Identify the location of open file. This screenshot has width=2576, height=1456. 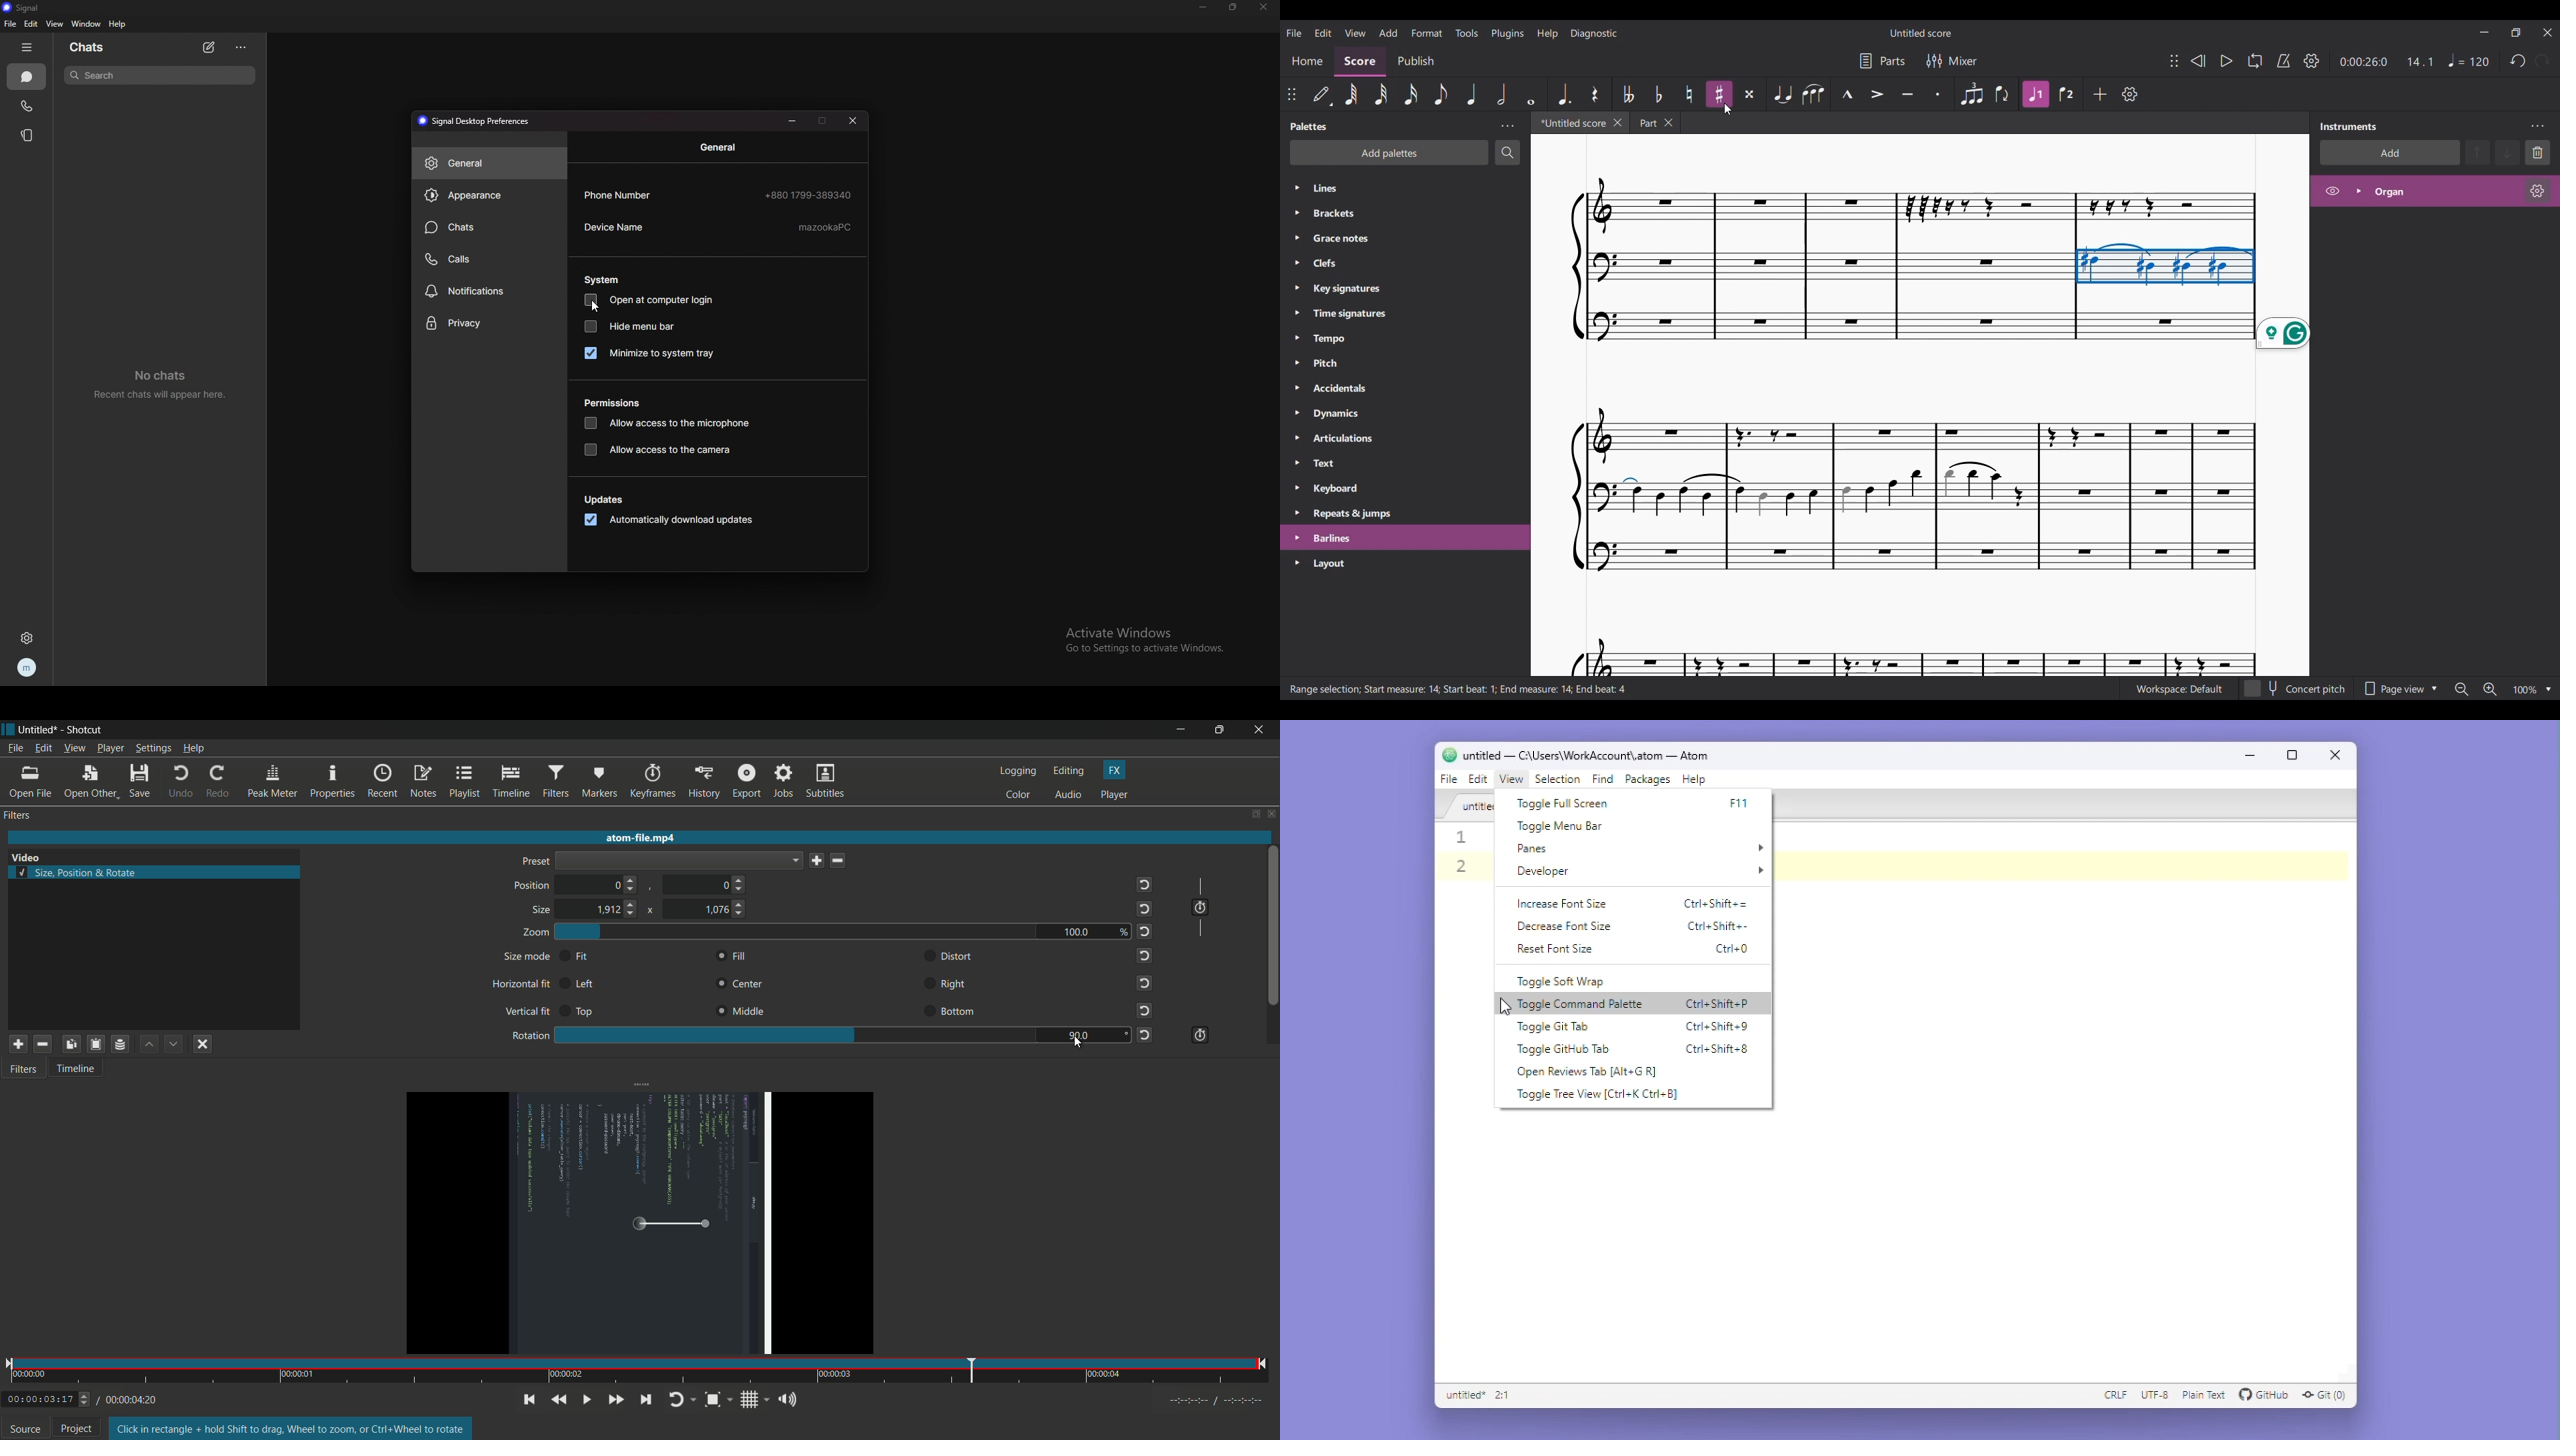
(29, 783).